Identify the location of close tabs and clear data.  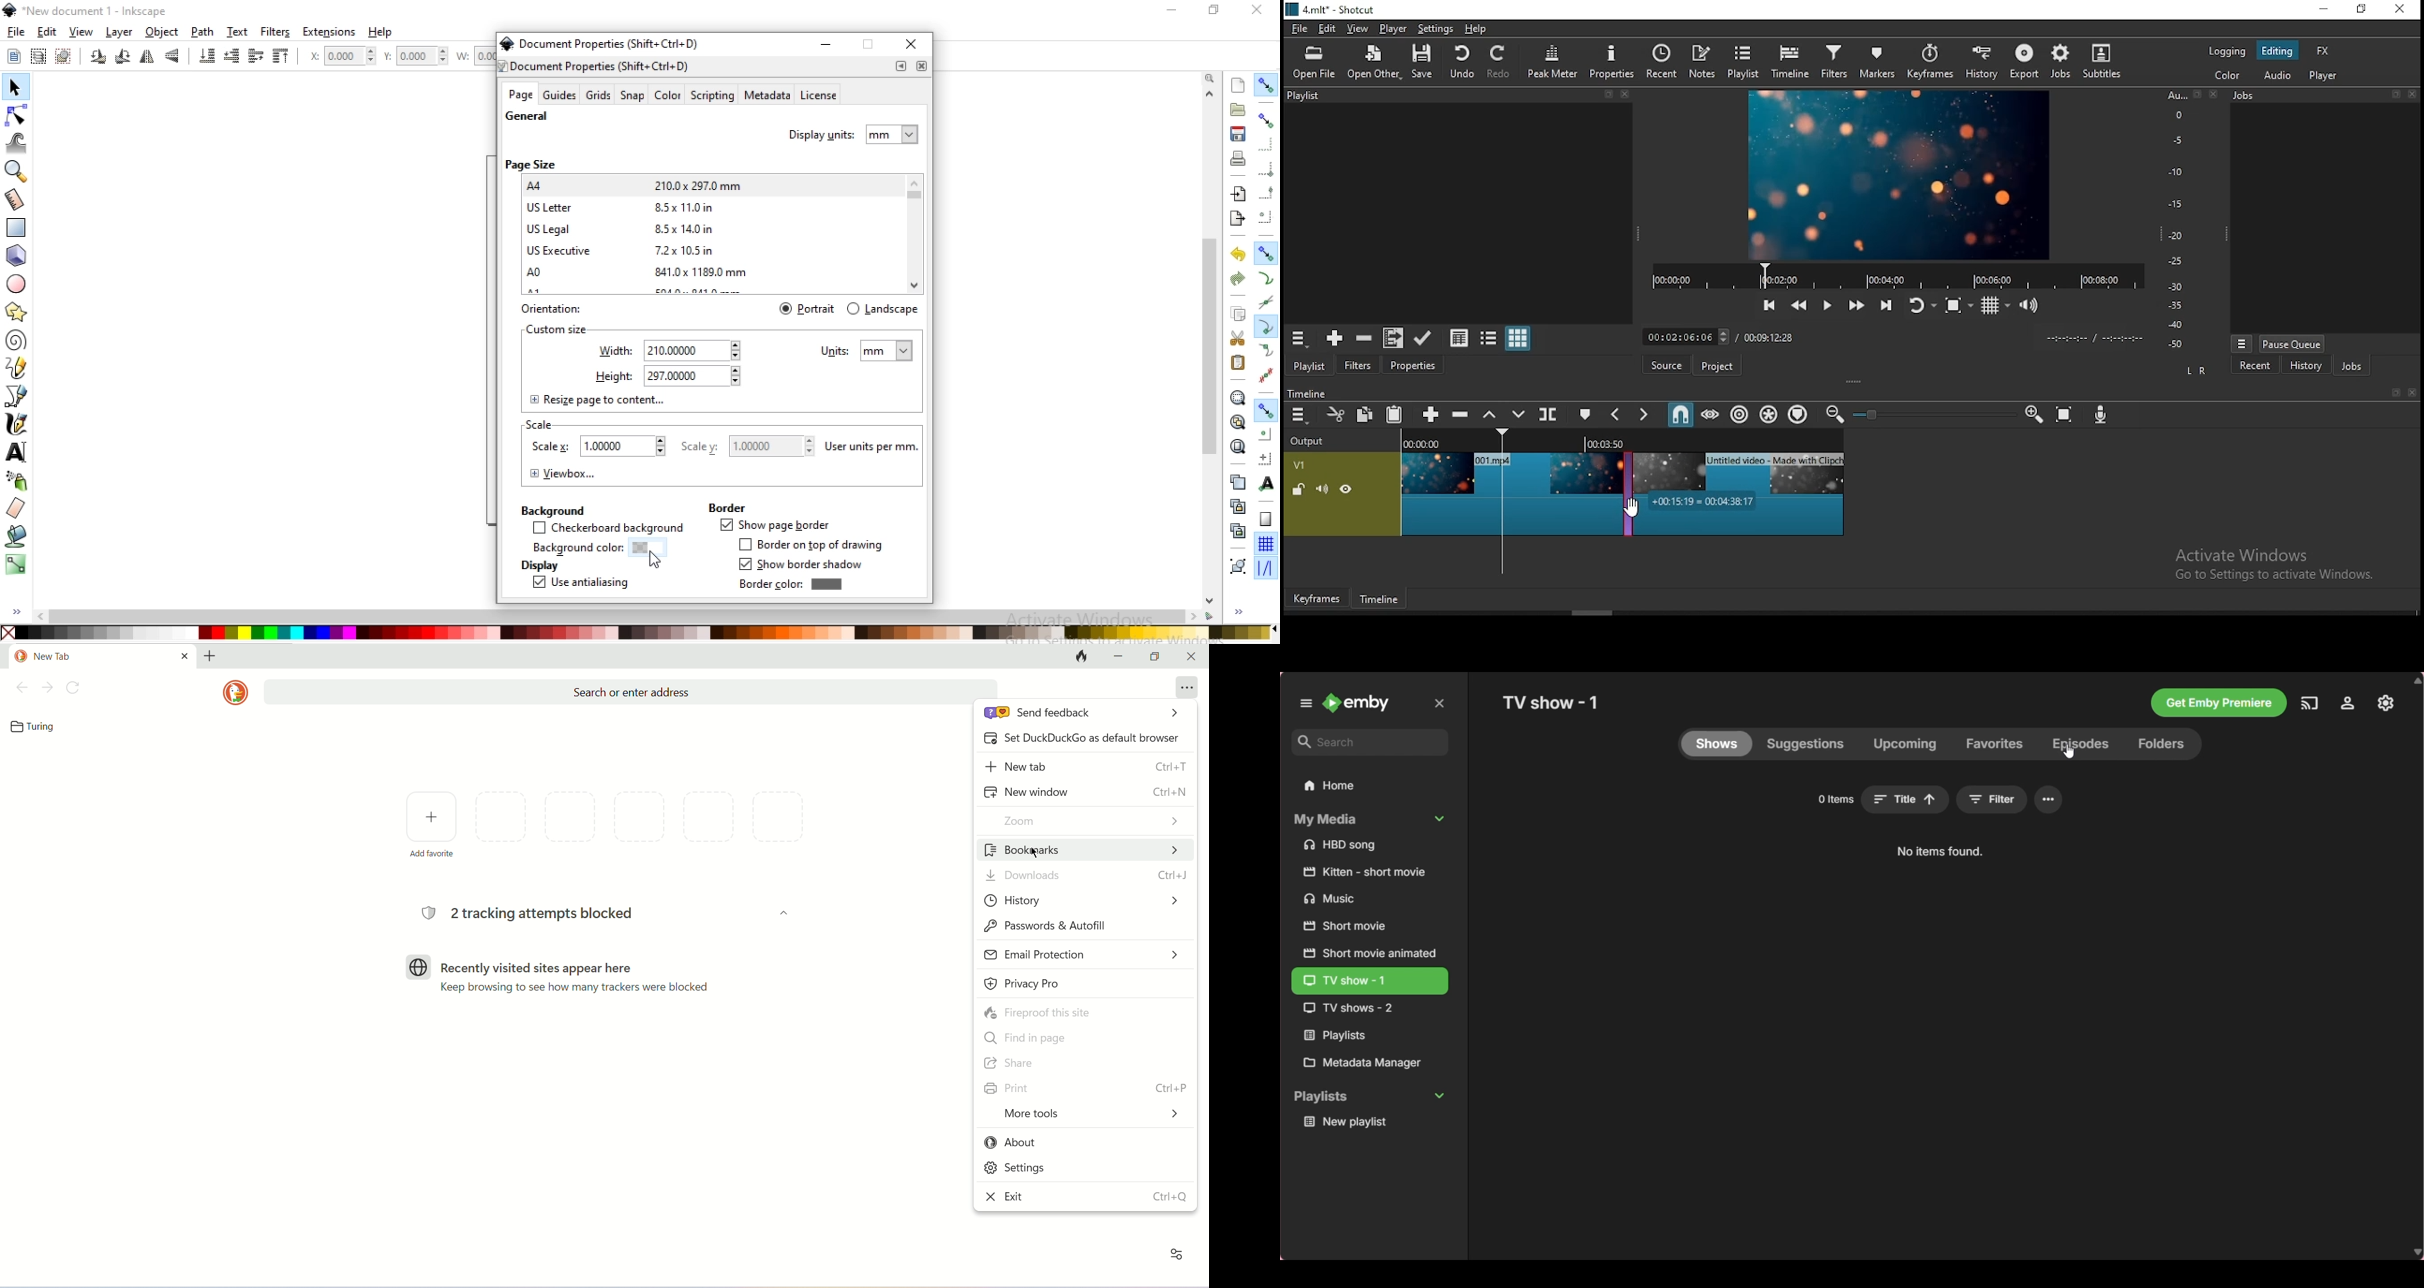
(1079, 657).